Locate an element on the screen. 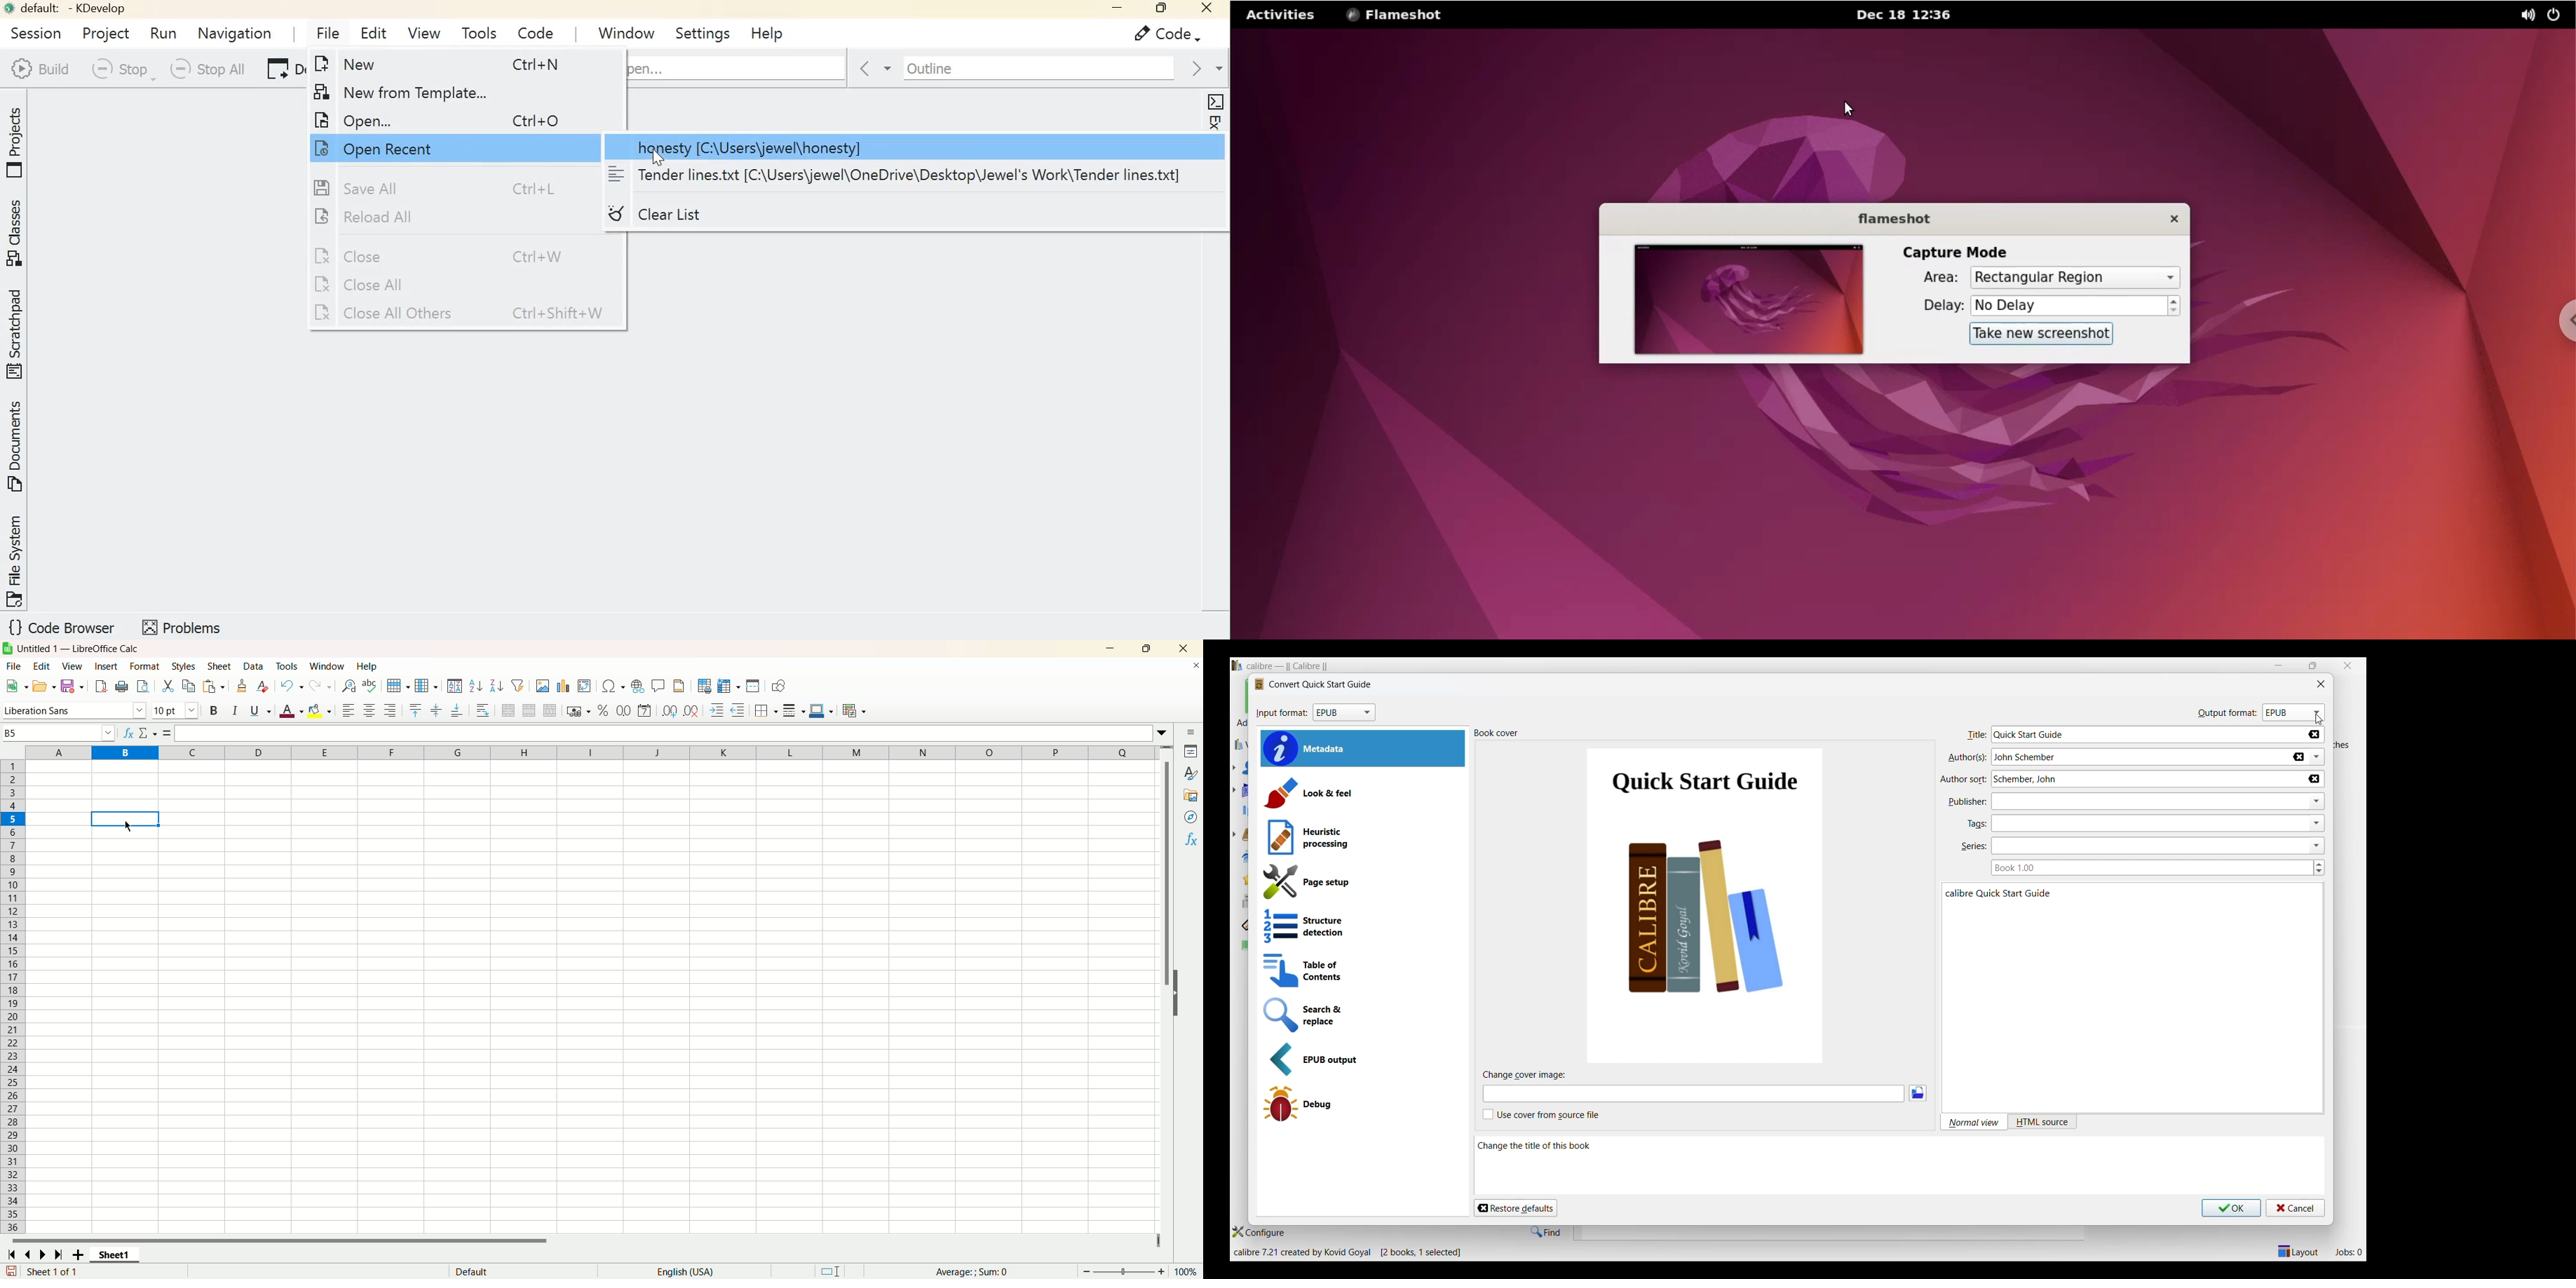  headers and footers is located at coordinates (681, 686).